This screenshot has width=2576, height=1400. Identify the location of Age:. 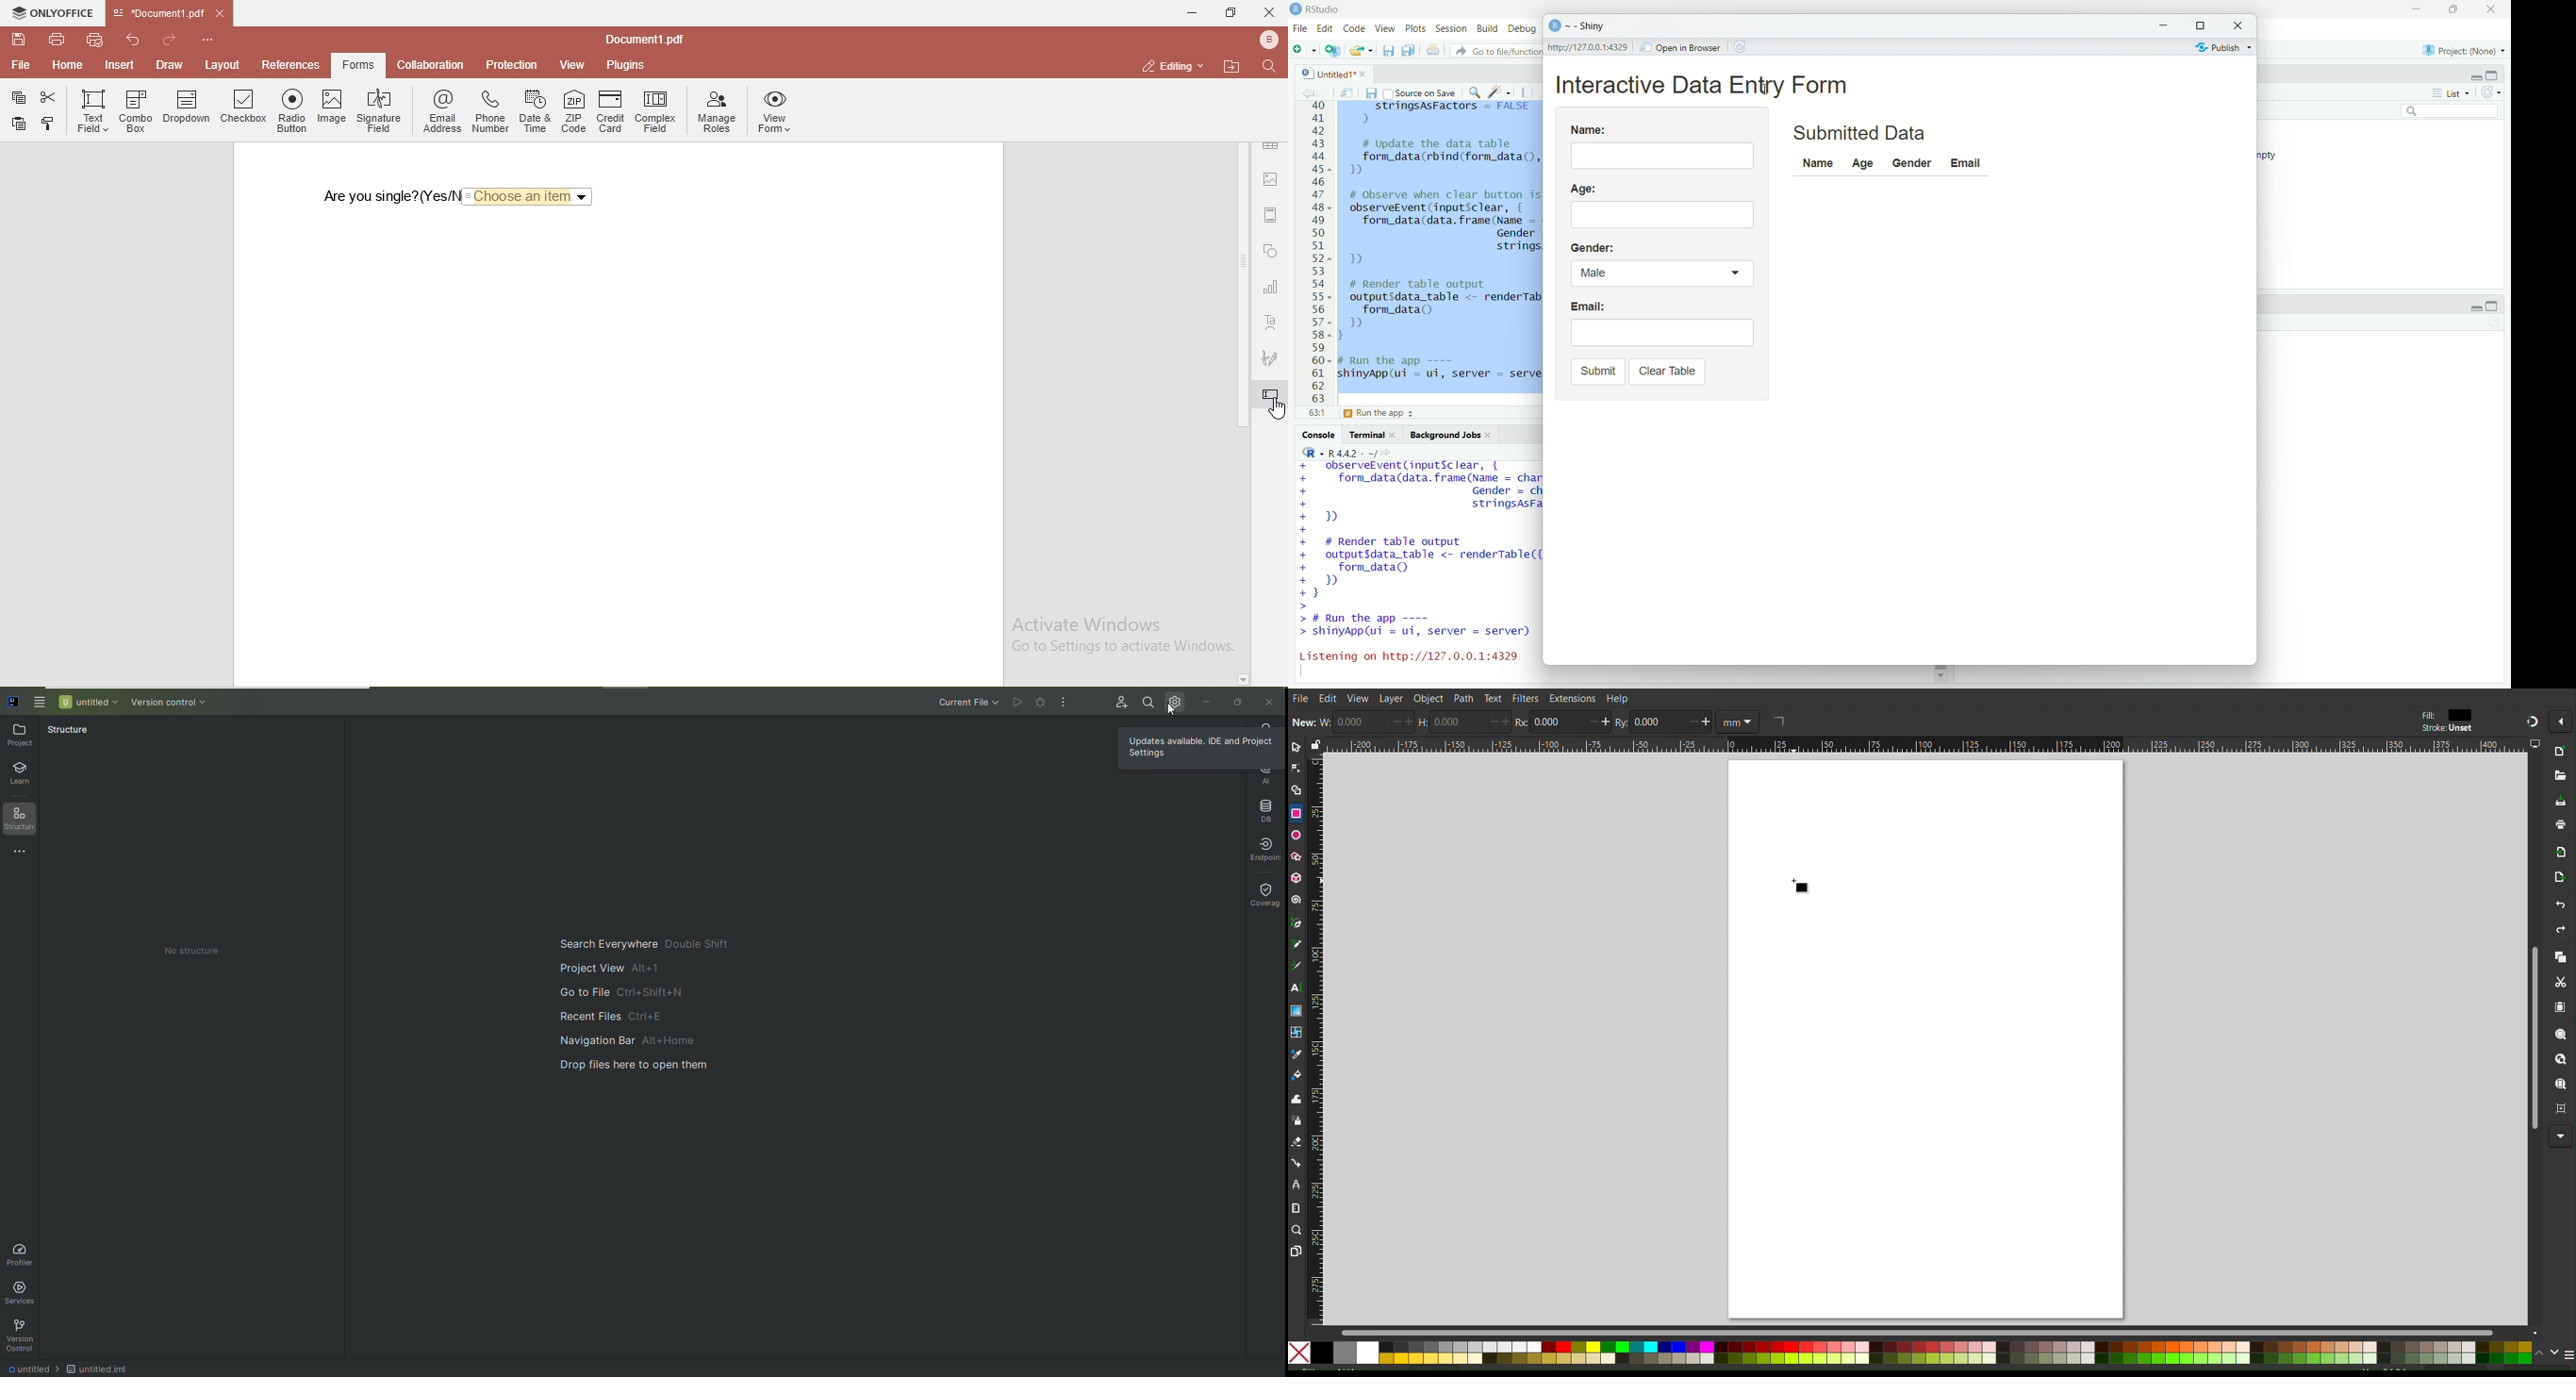
(1586, 188).